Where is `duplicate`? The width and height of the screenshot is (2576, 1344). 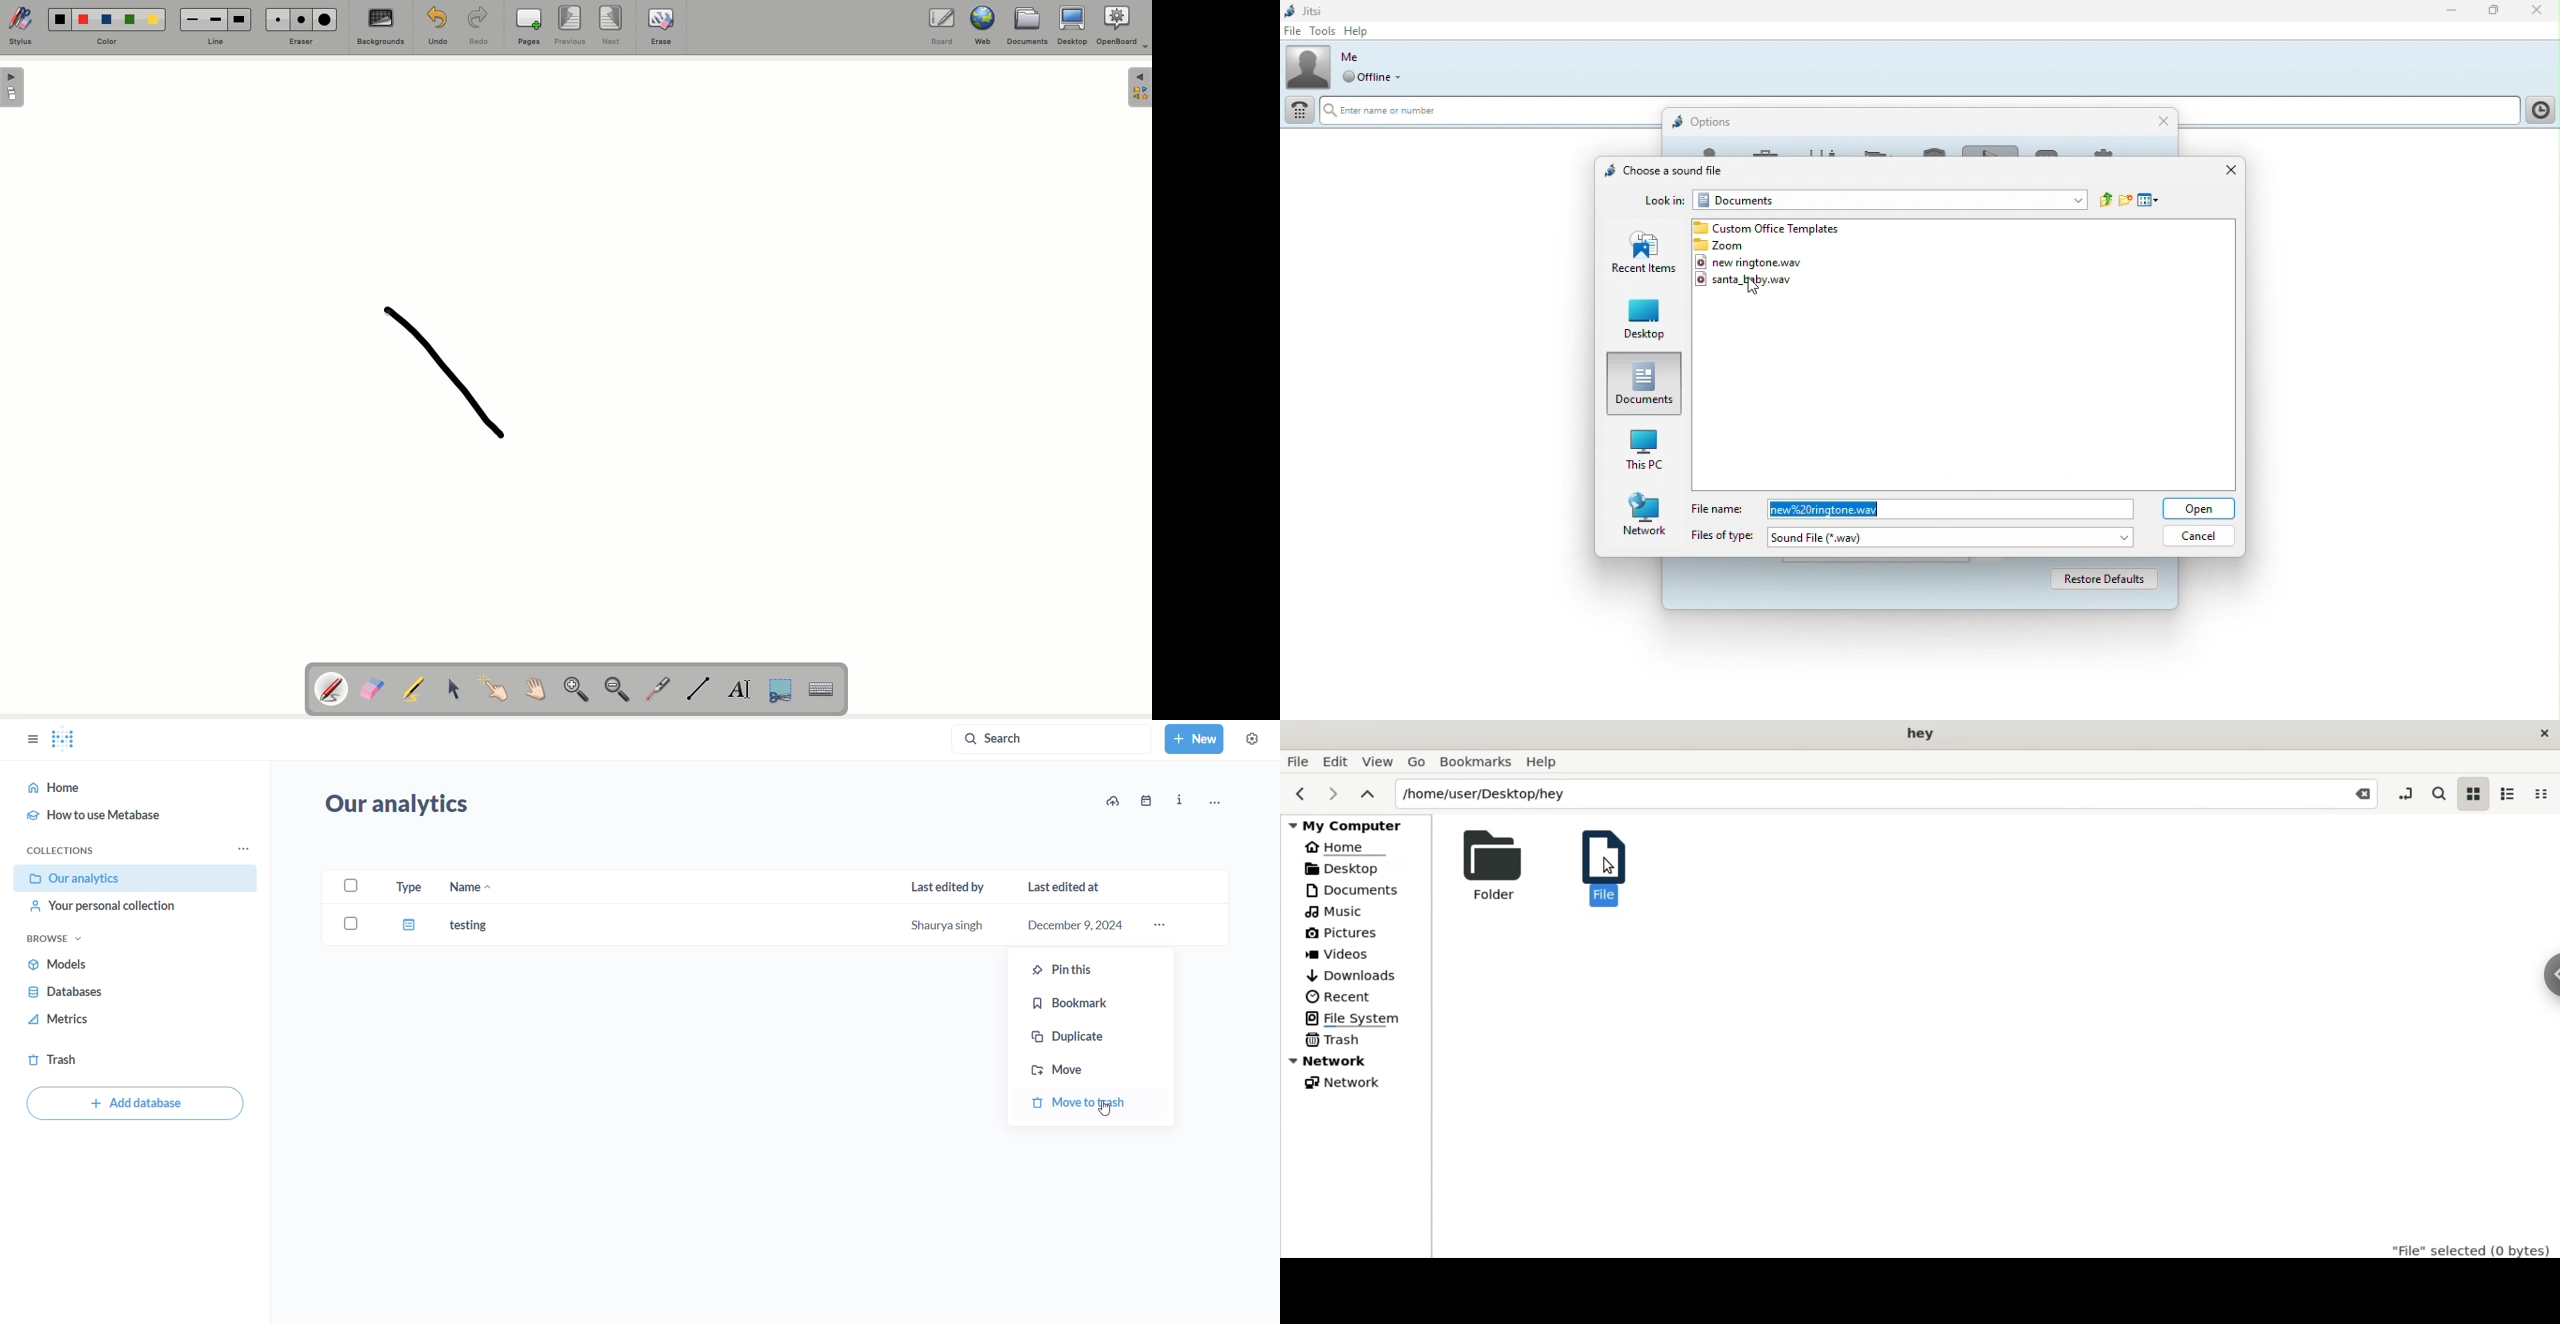
duplicate is located at coordinates (1094, 1034).